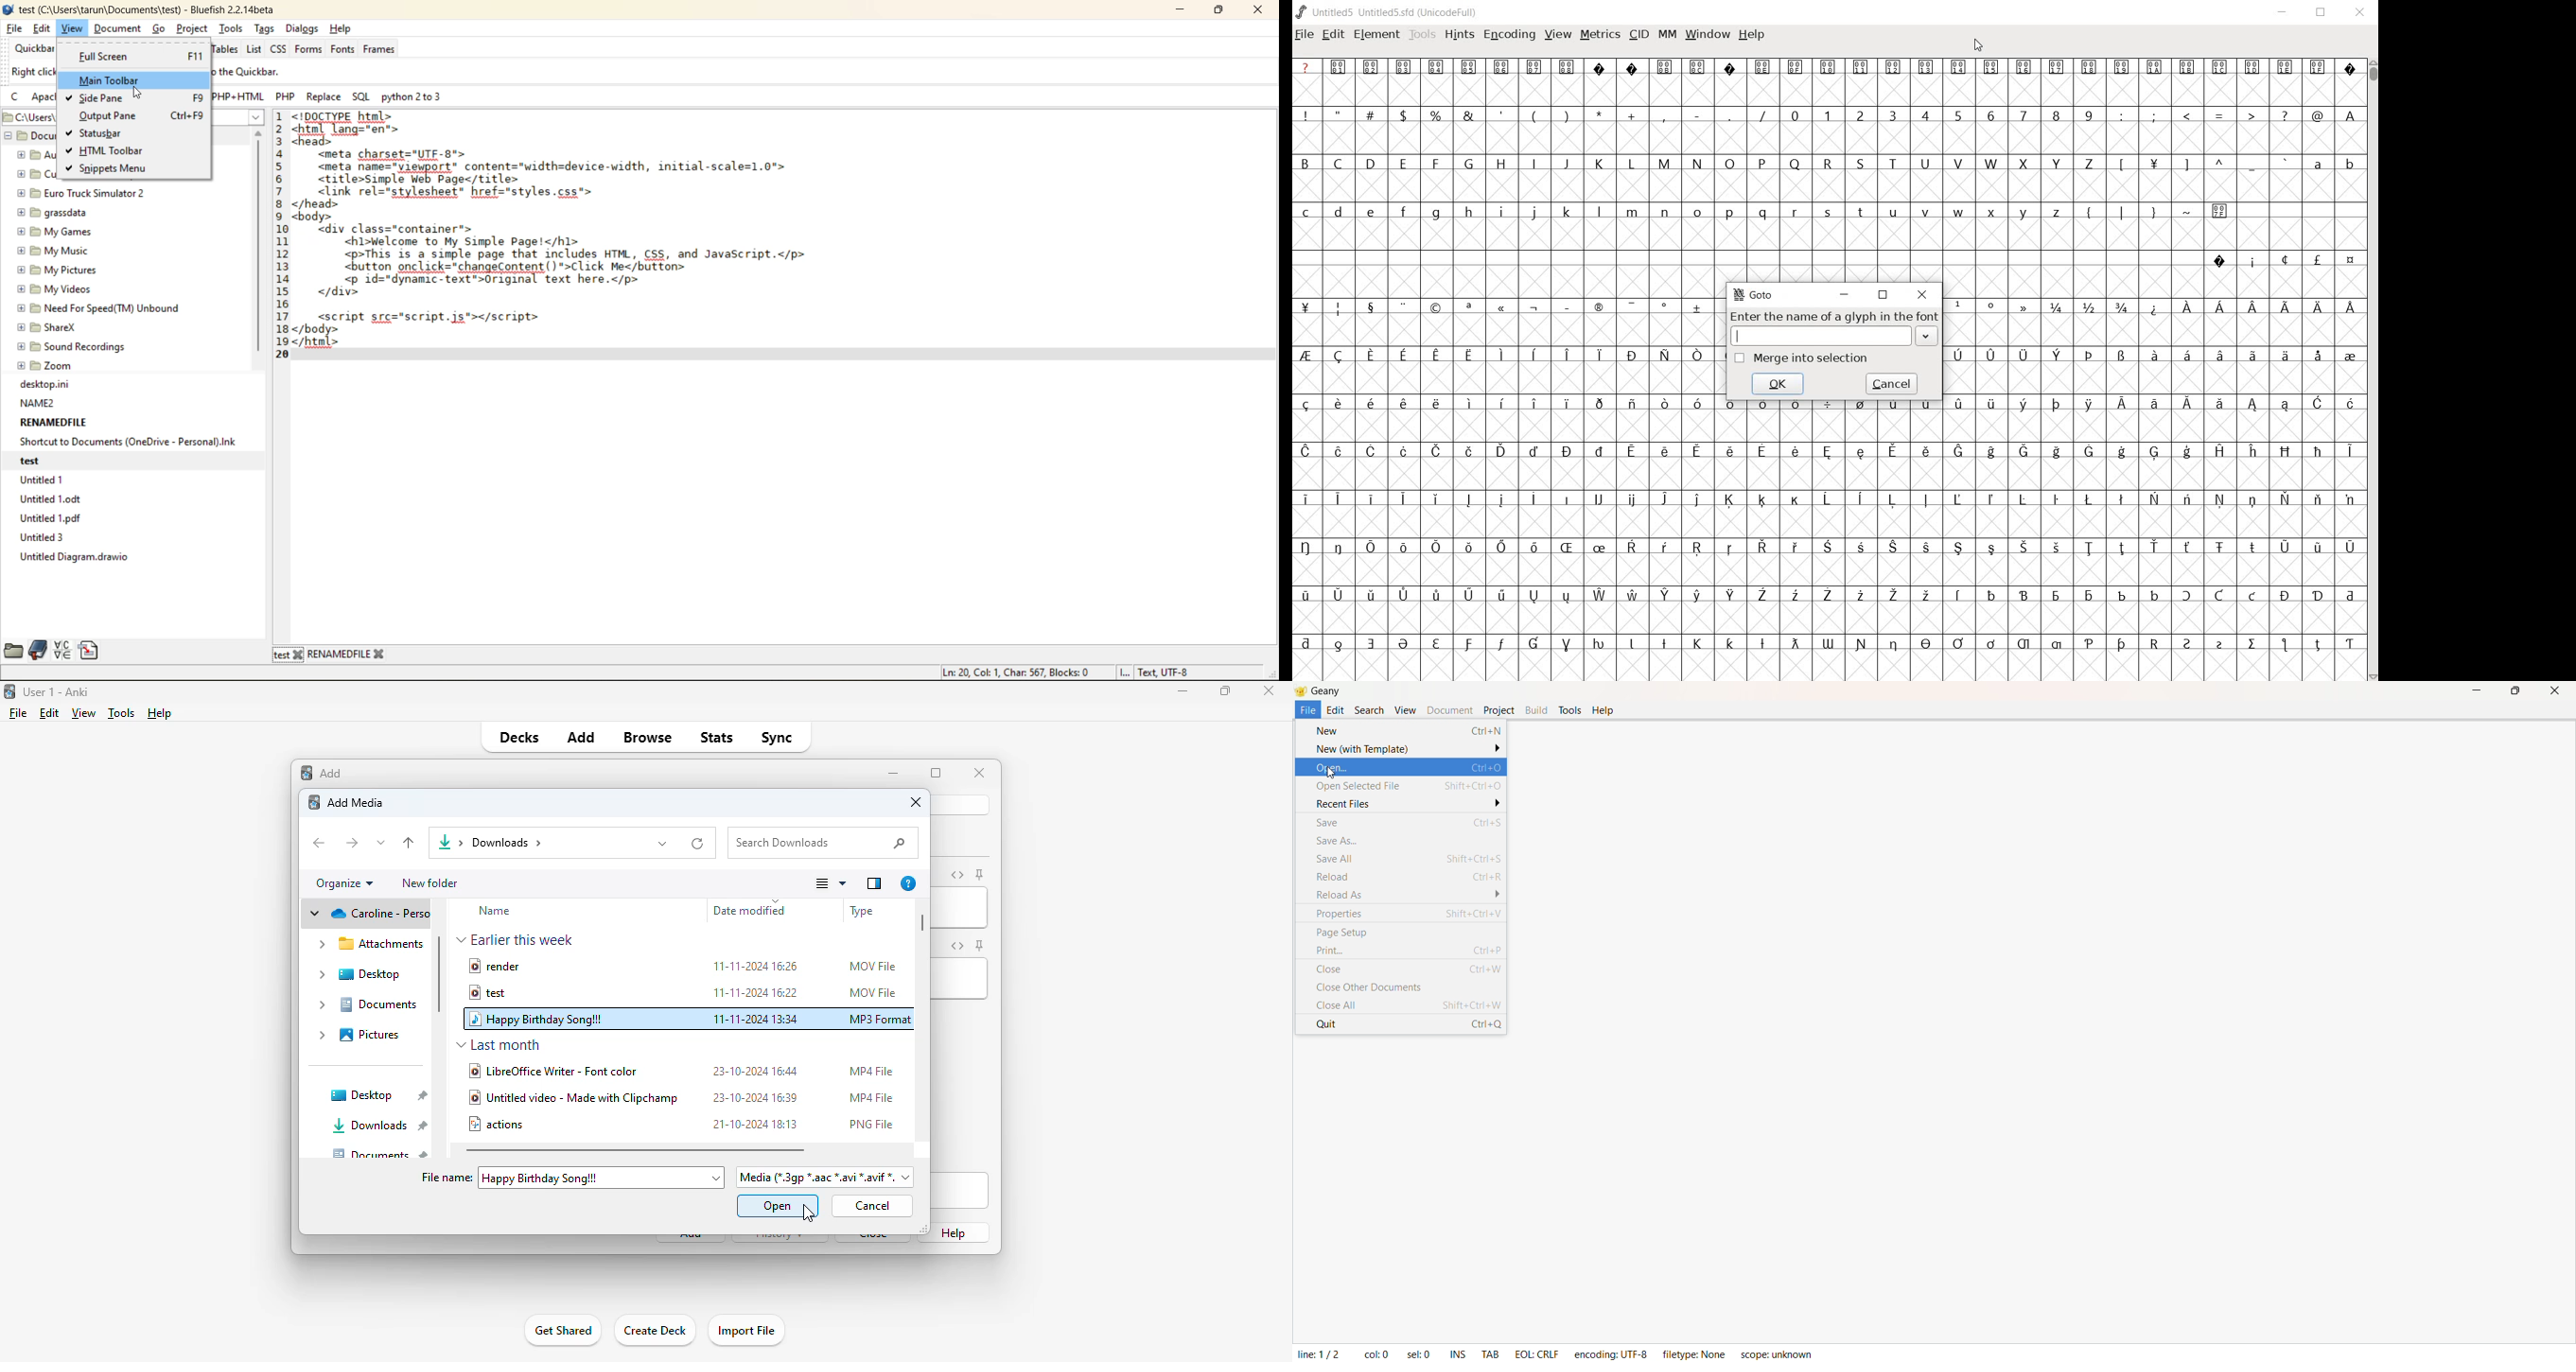 This screenshot has height=1372, width=2576. What do you see at coordinates (9, 691) in the screenshot?
I see `logo` at bounding box center [9, 691].